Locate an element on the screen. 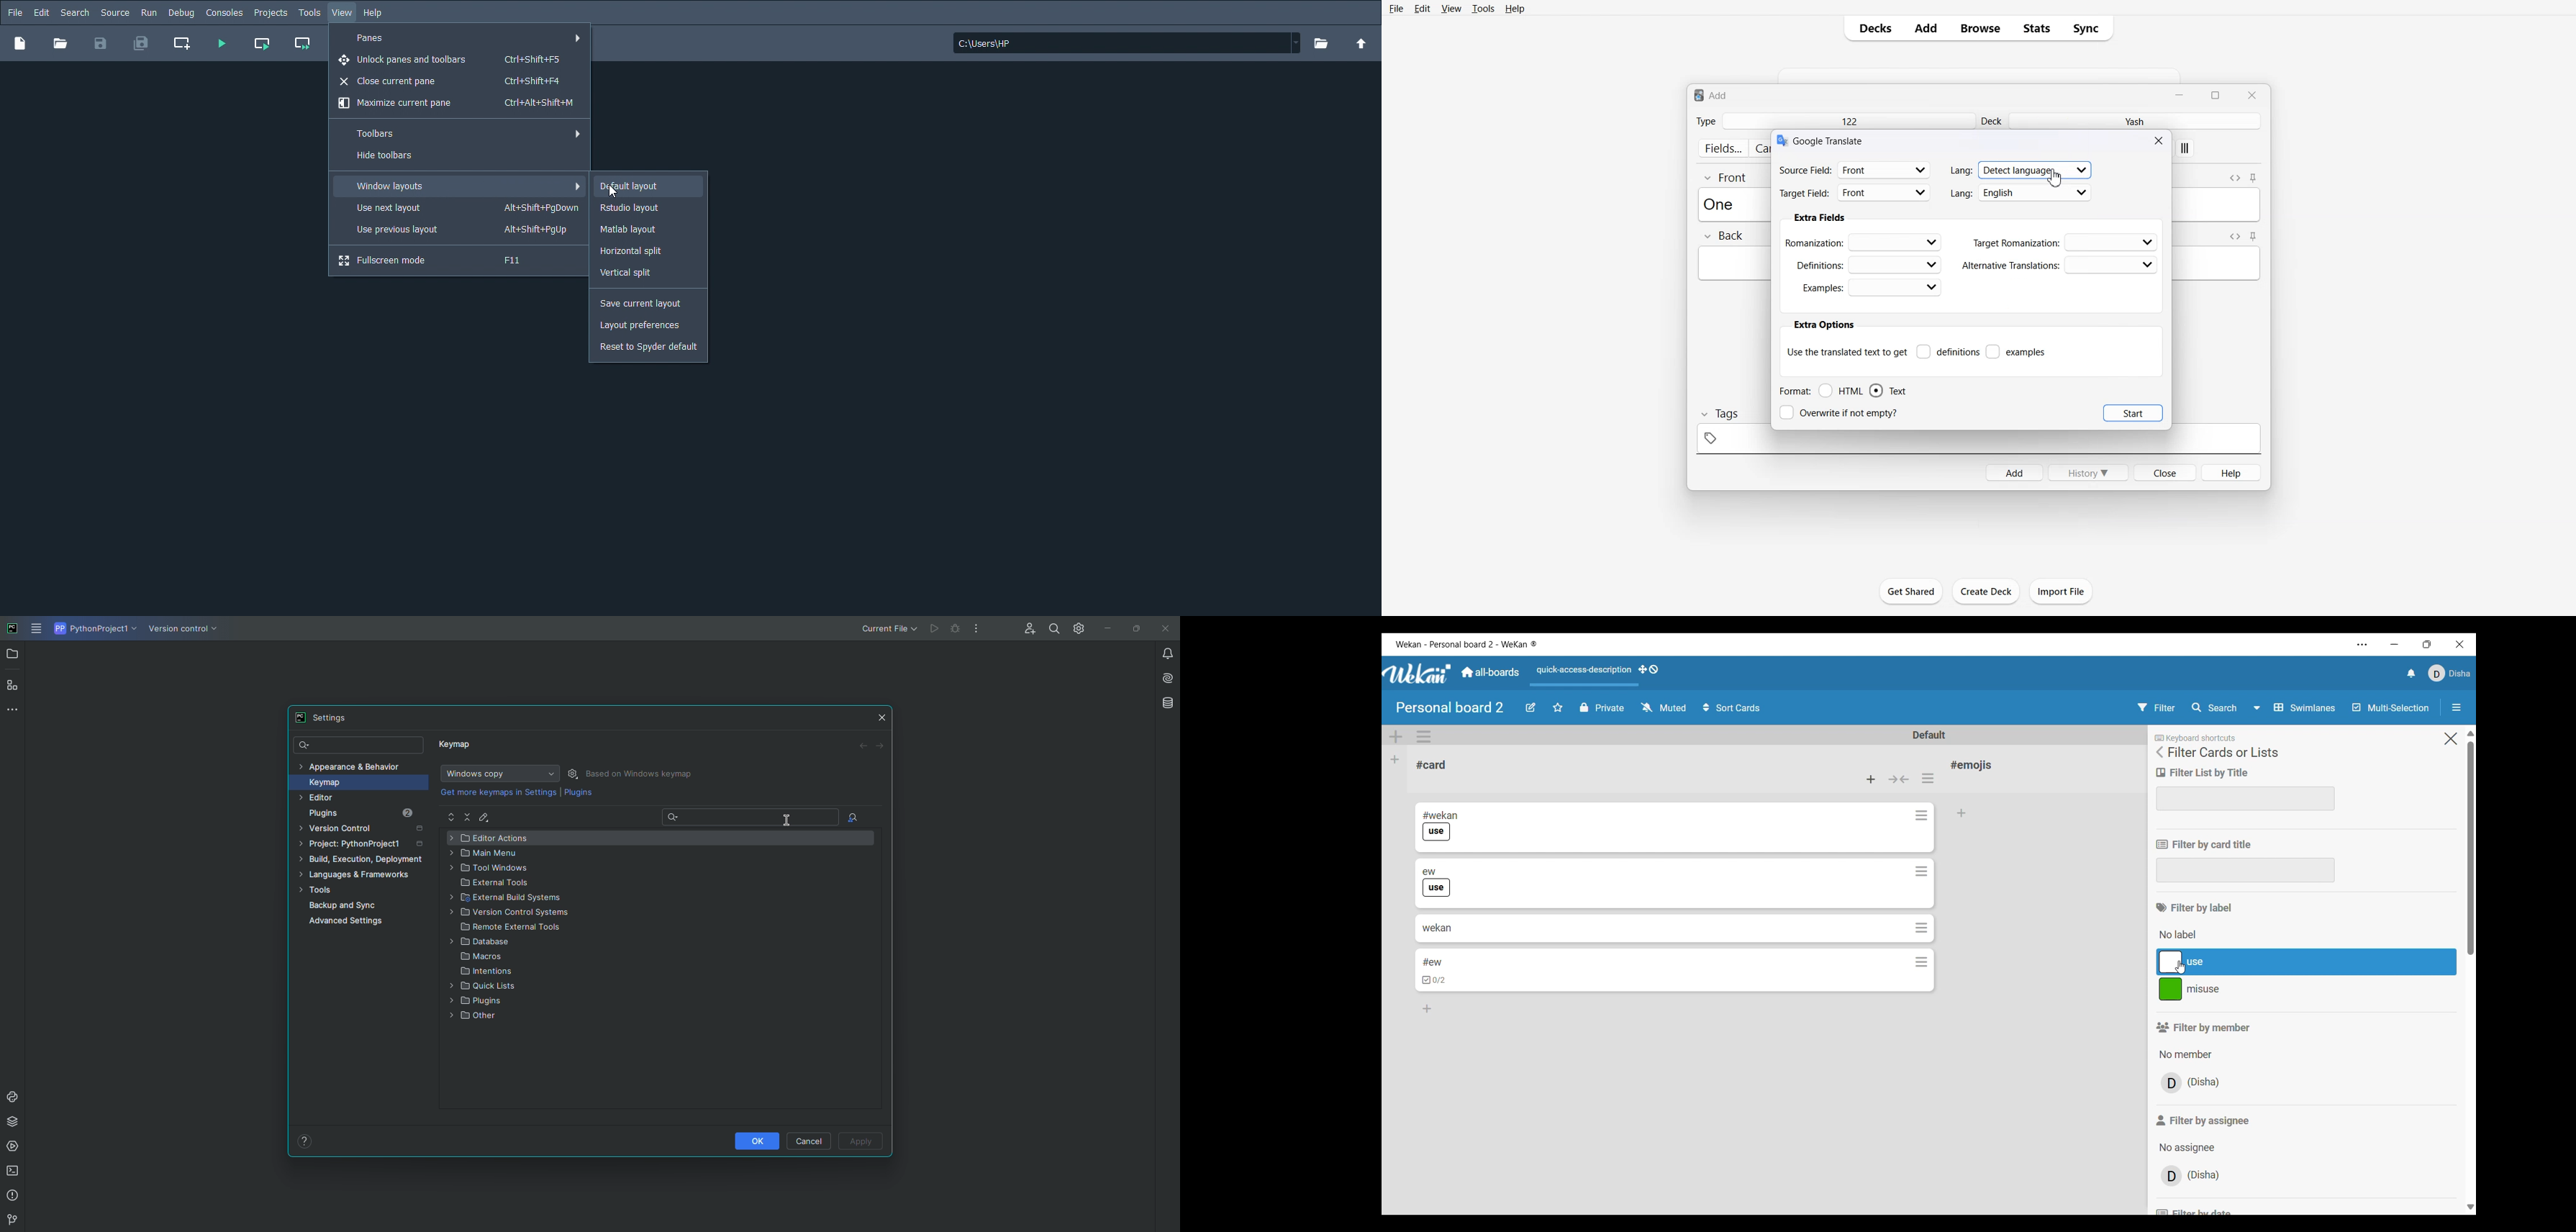 Image resolution: width=2576 pixels, height=1232 pixels. Collapse is located at coordinates (1899, 779).